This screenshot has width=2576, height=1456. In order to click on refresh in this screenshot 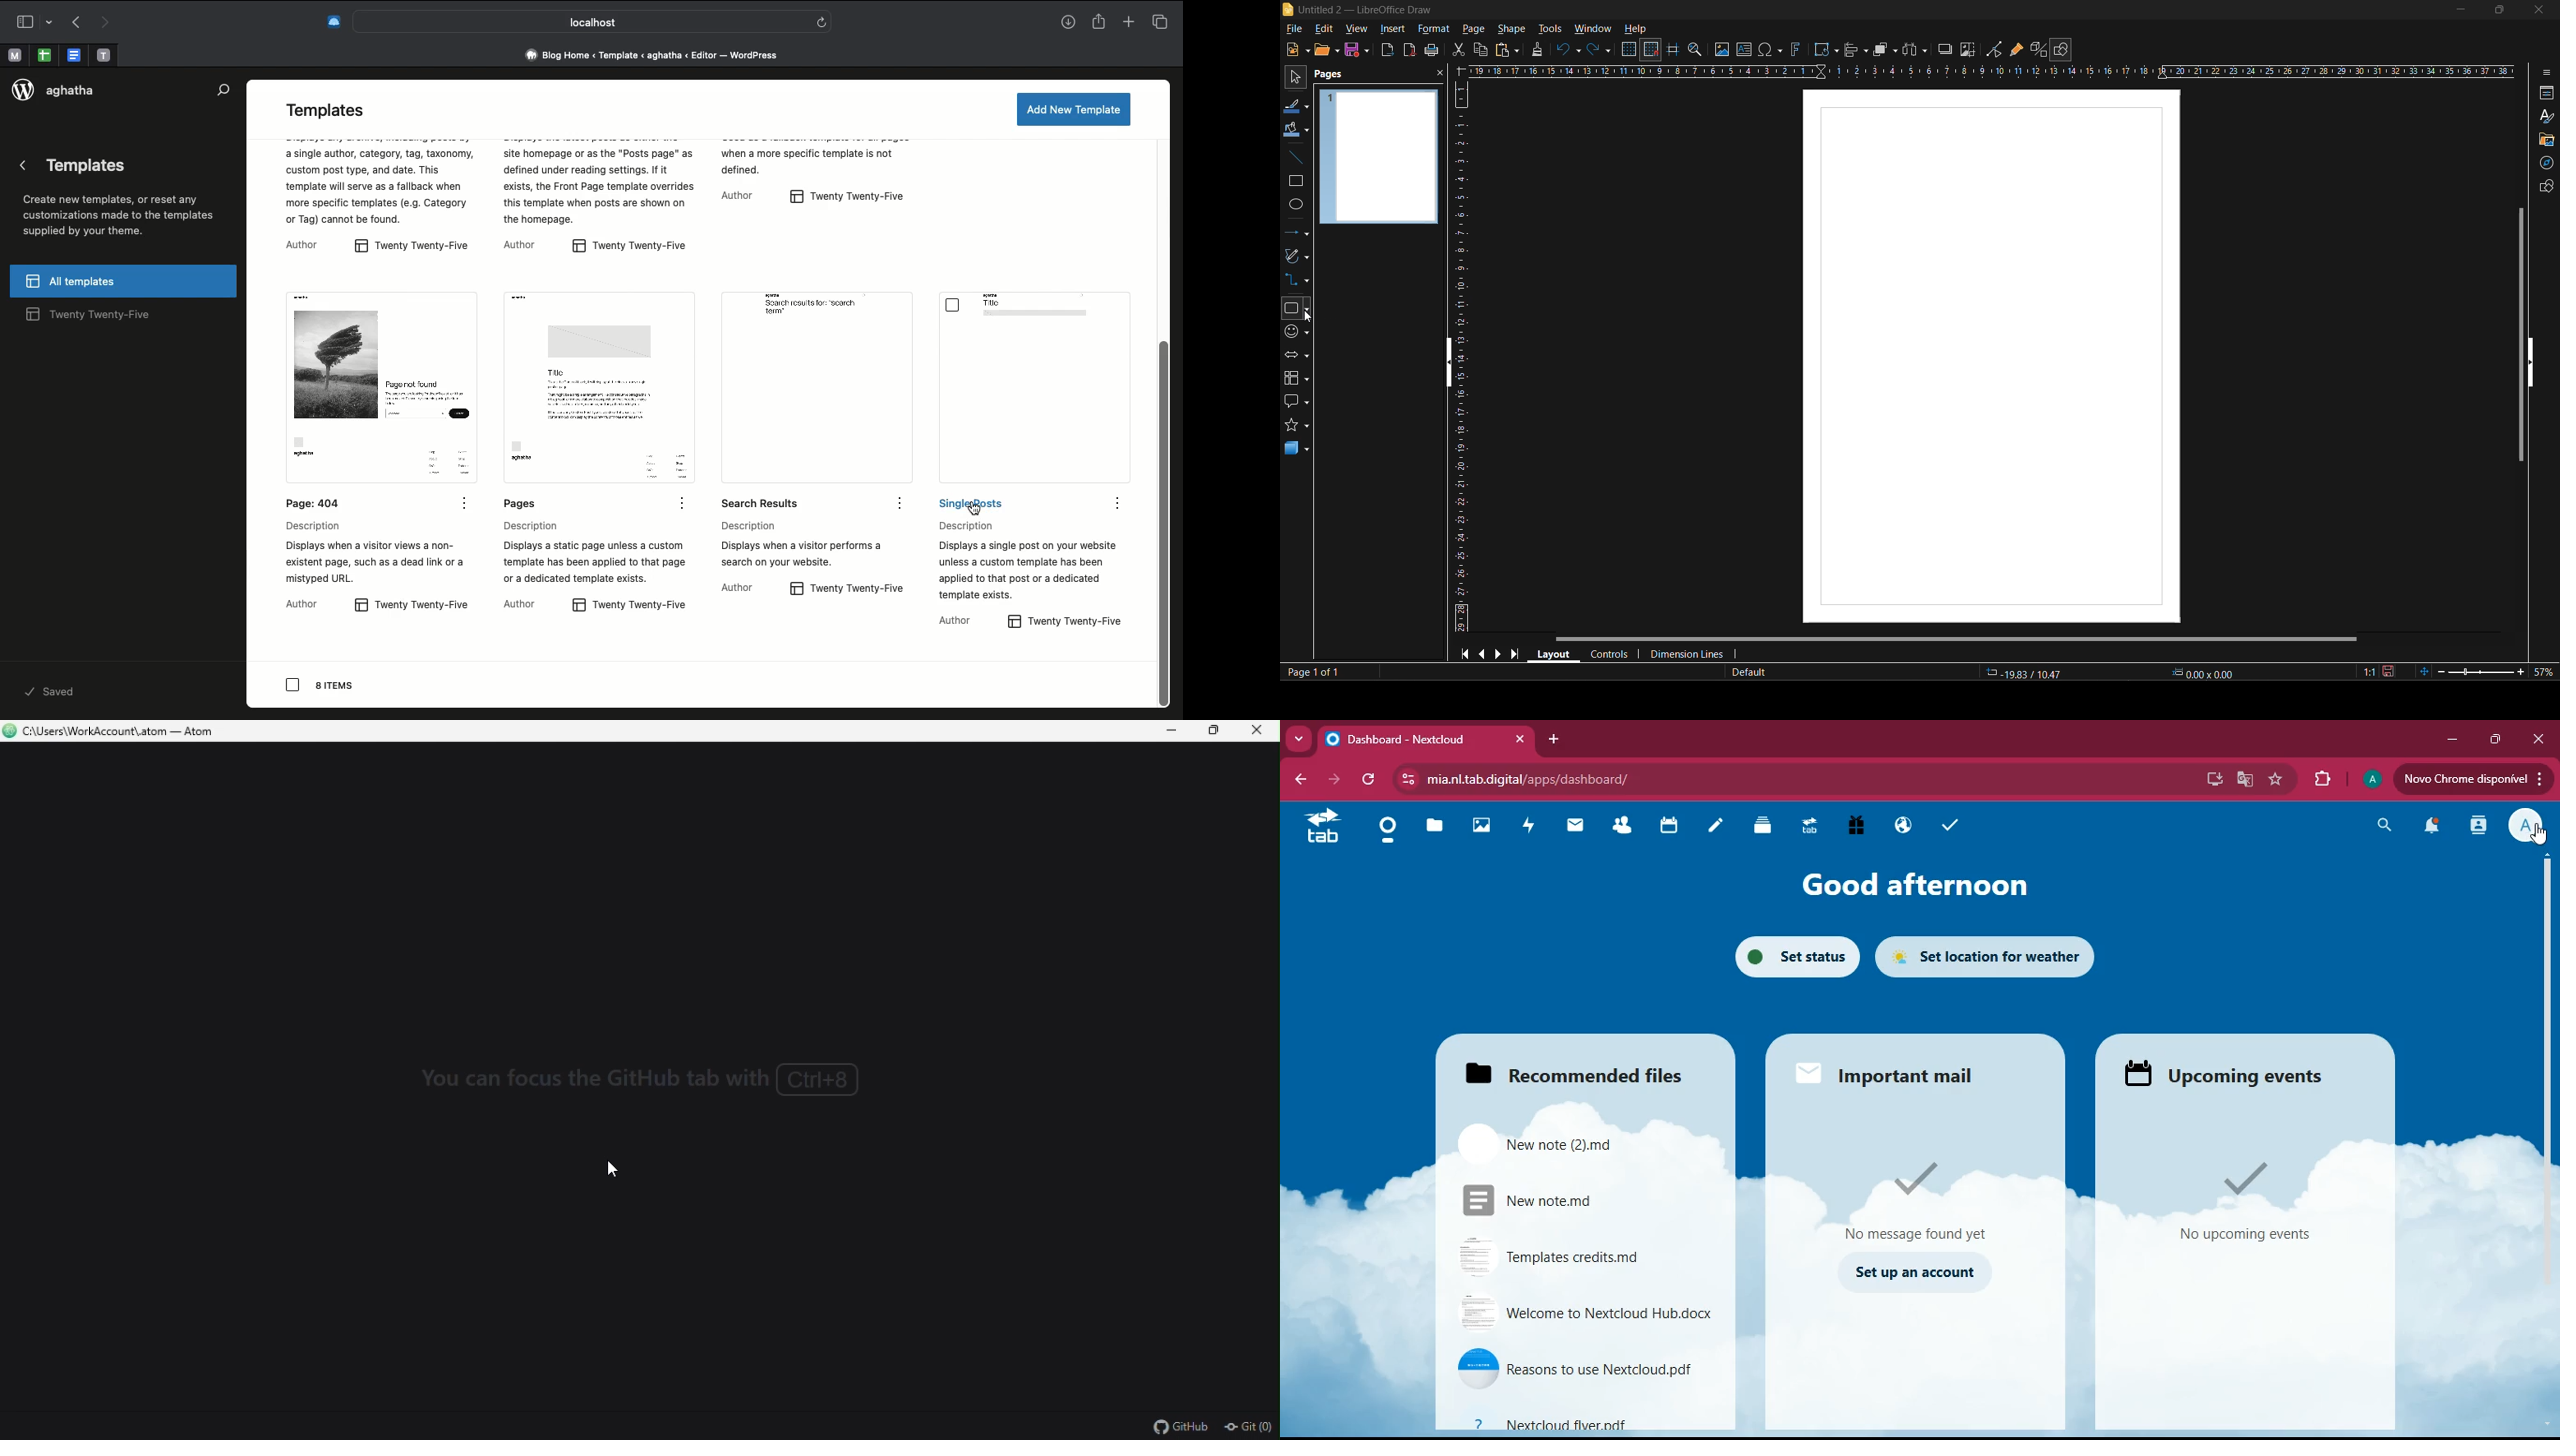, I will do `click(1367, 781)`.